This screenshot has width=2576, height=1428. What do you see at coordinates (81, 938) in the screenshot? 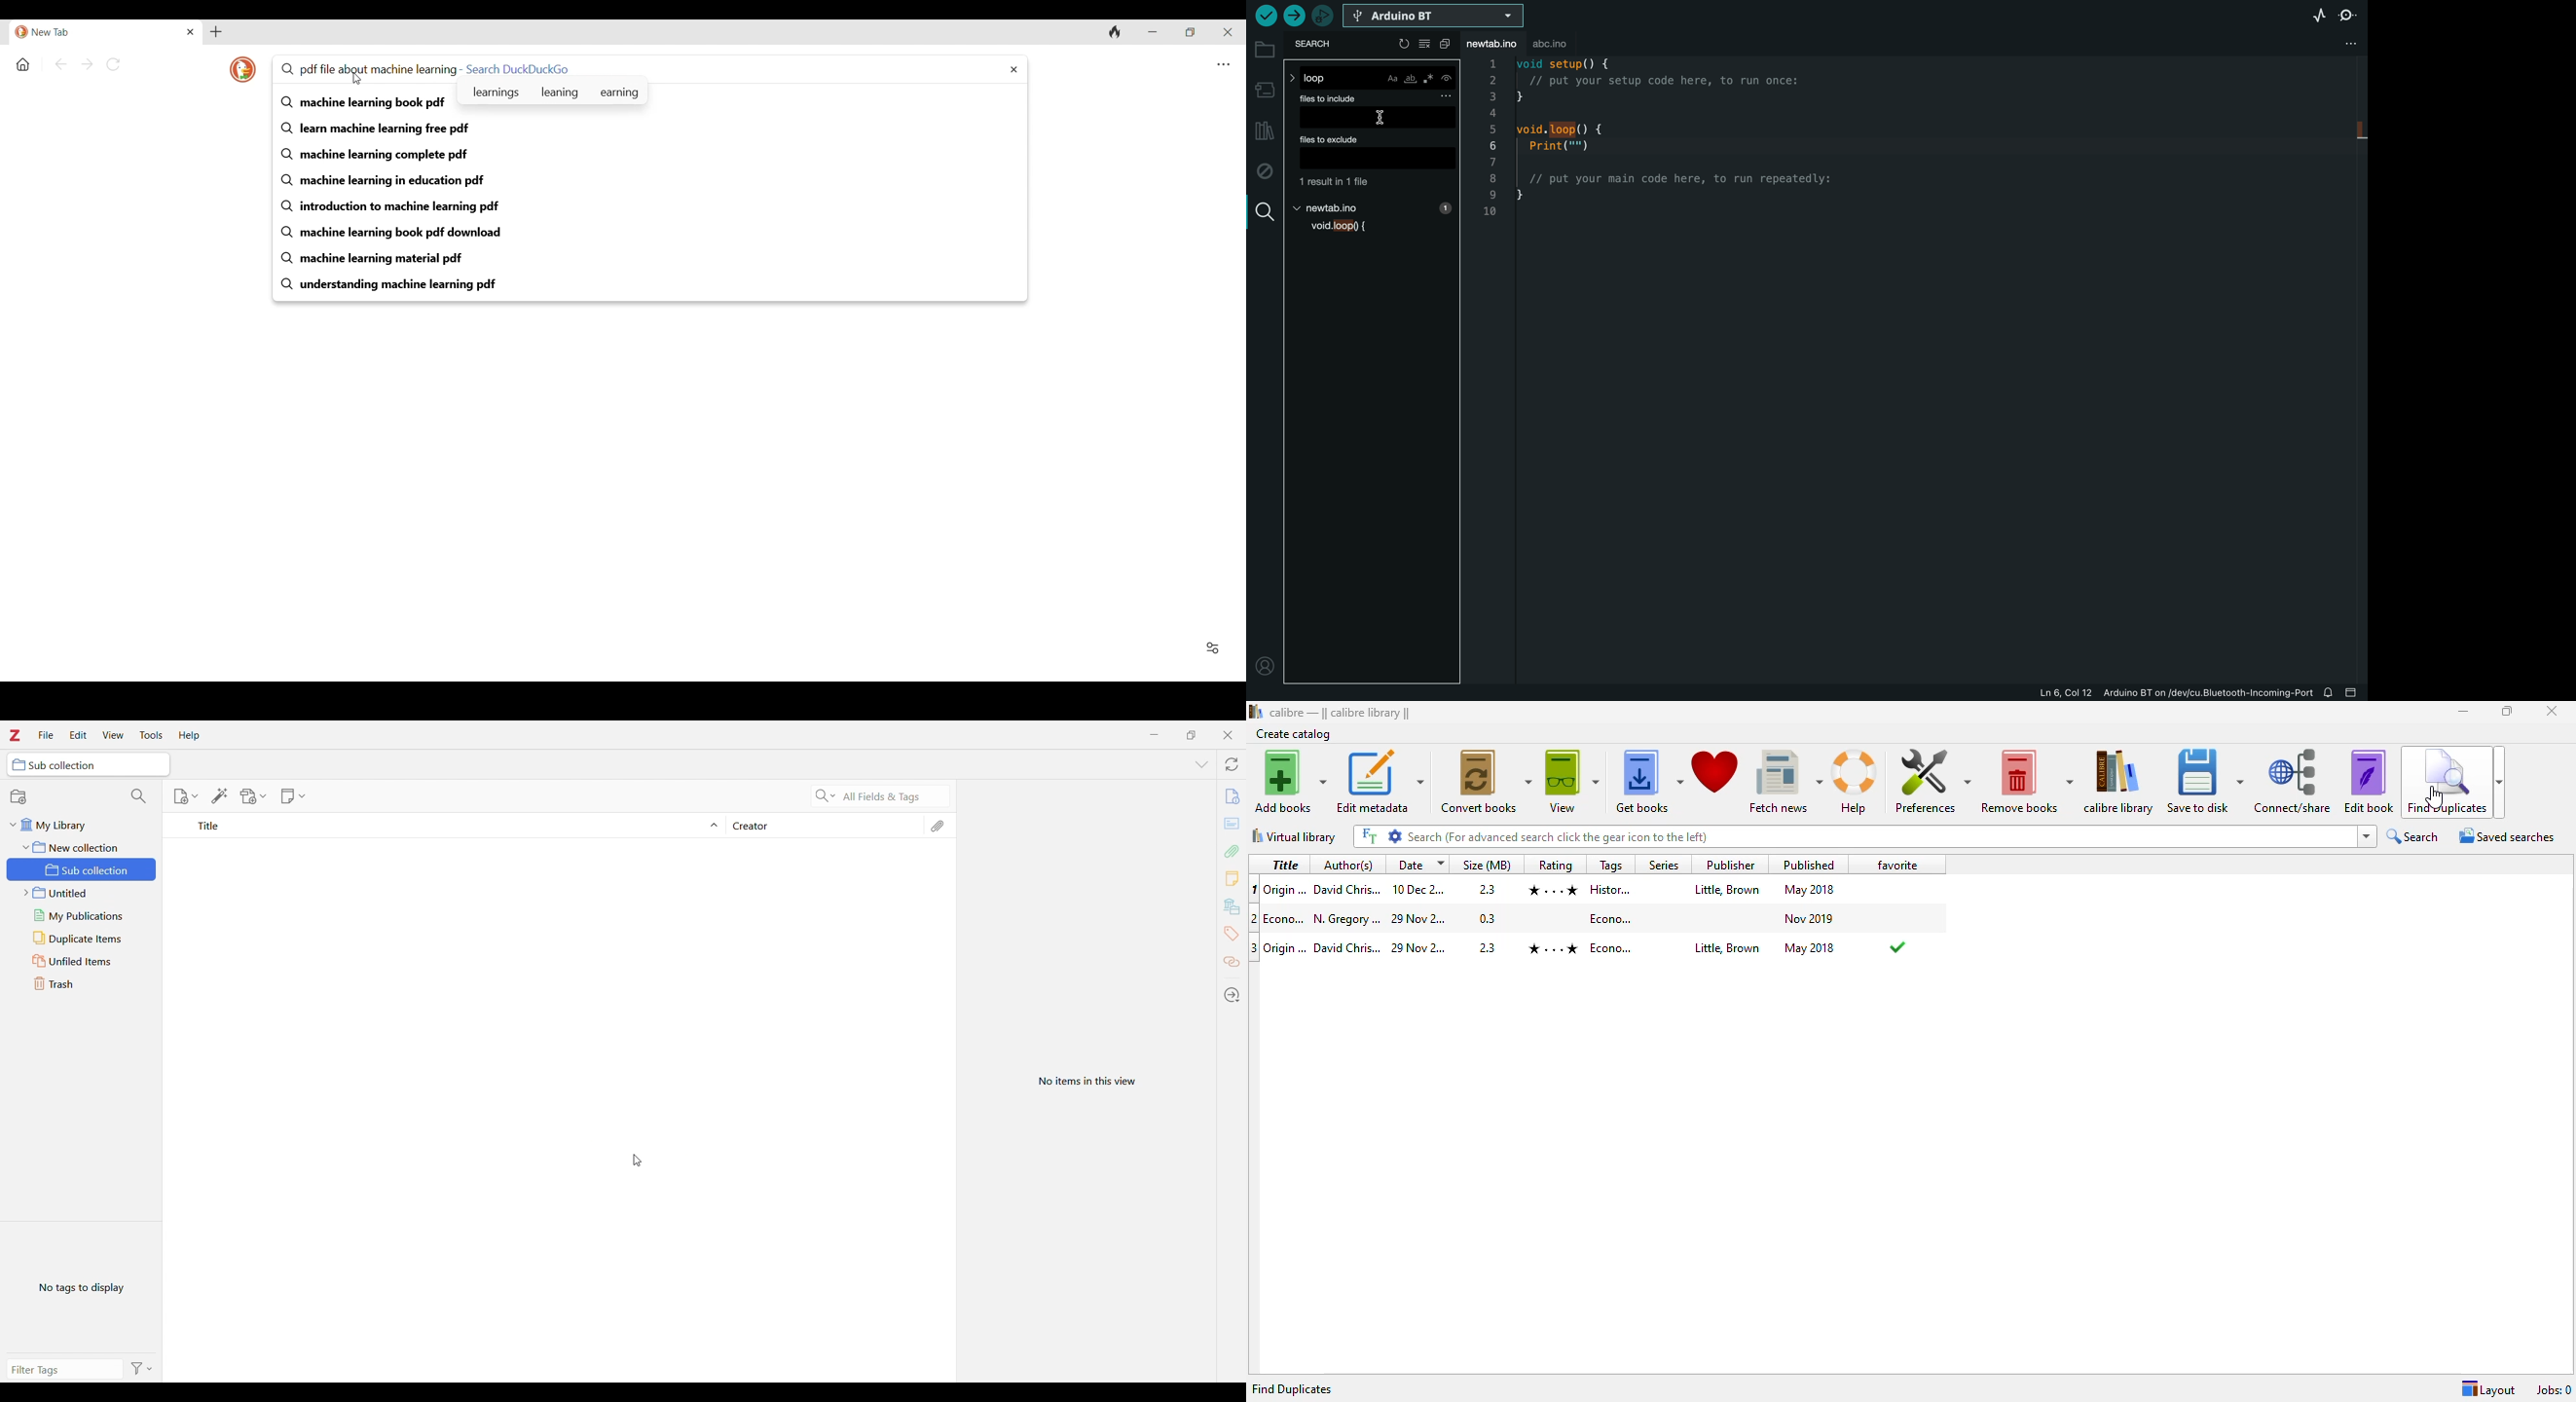
I see `Unfiled items folder` at bounding box center [81, 938].